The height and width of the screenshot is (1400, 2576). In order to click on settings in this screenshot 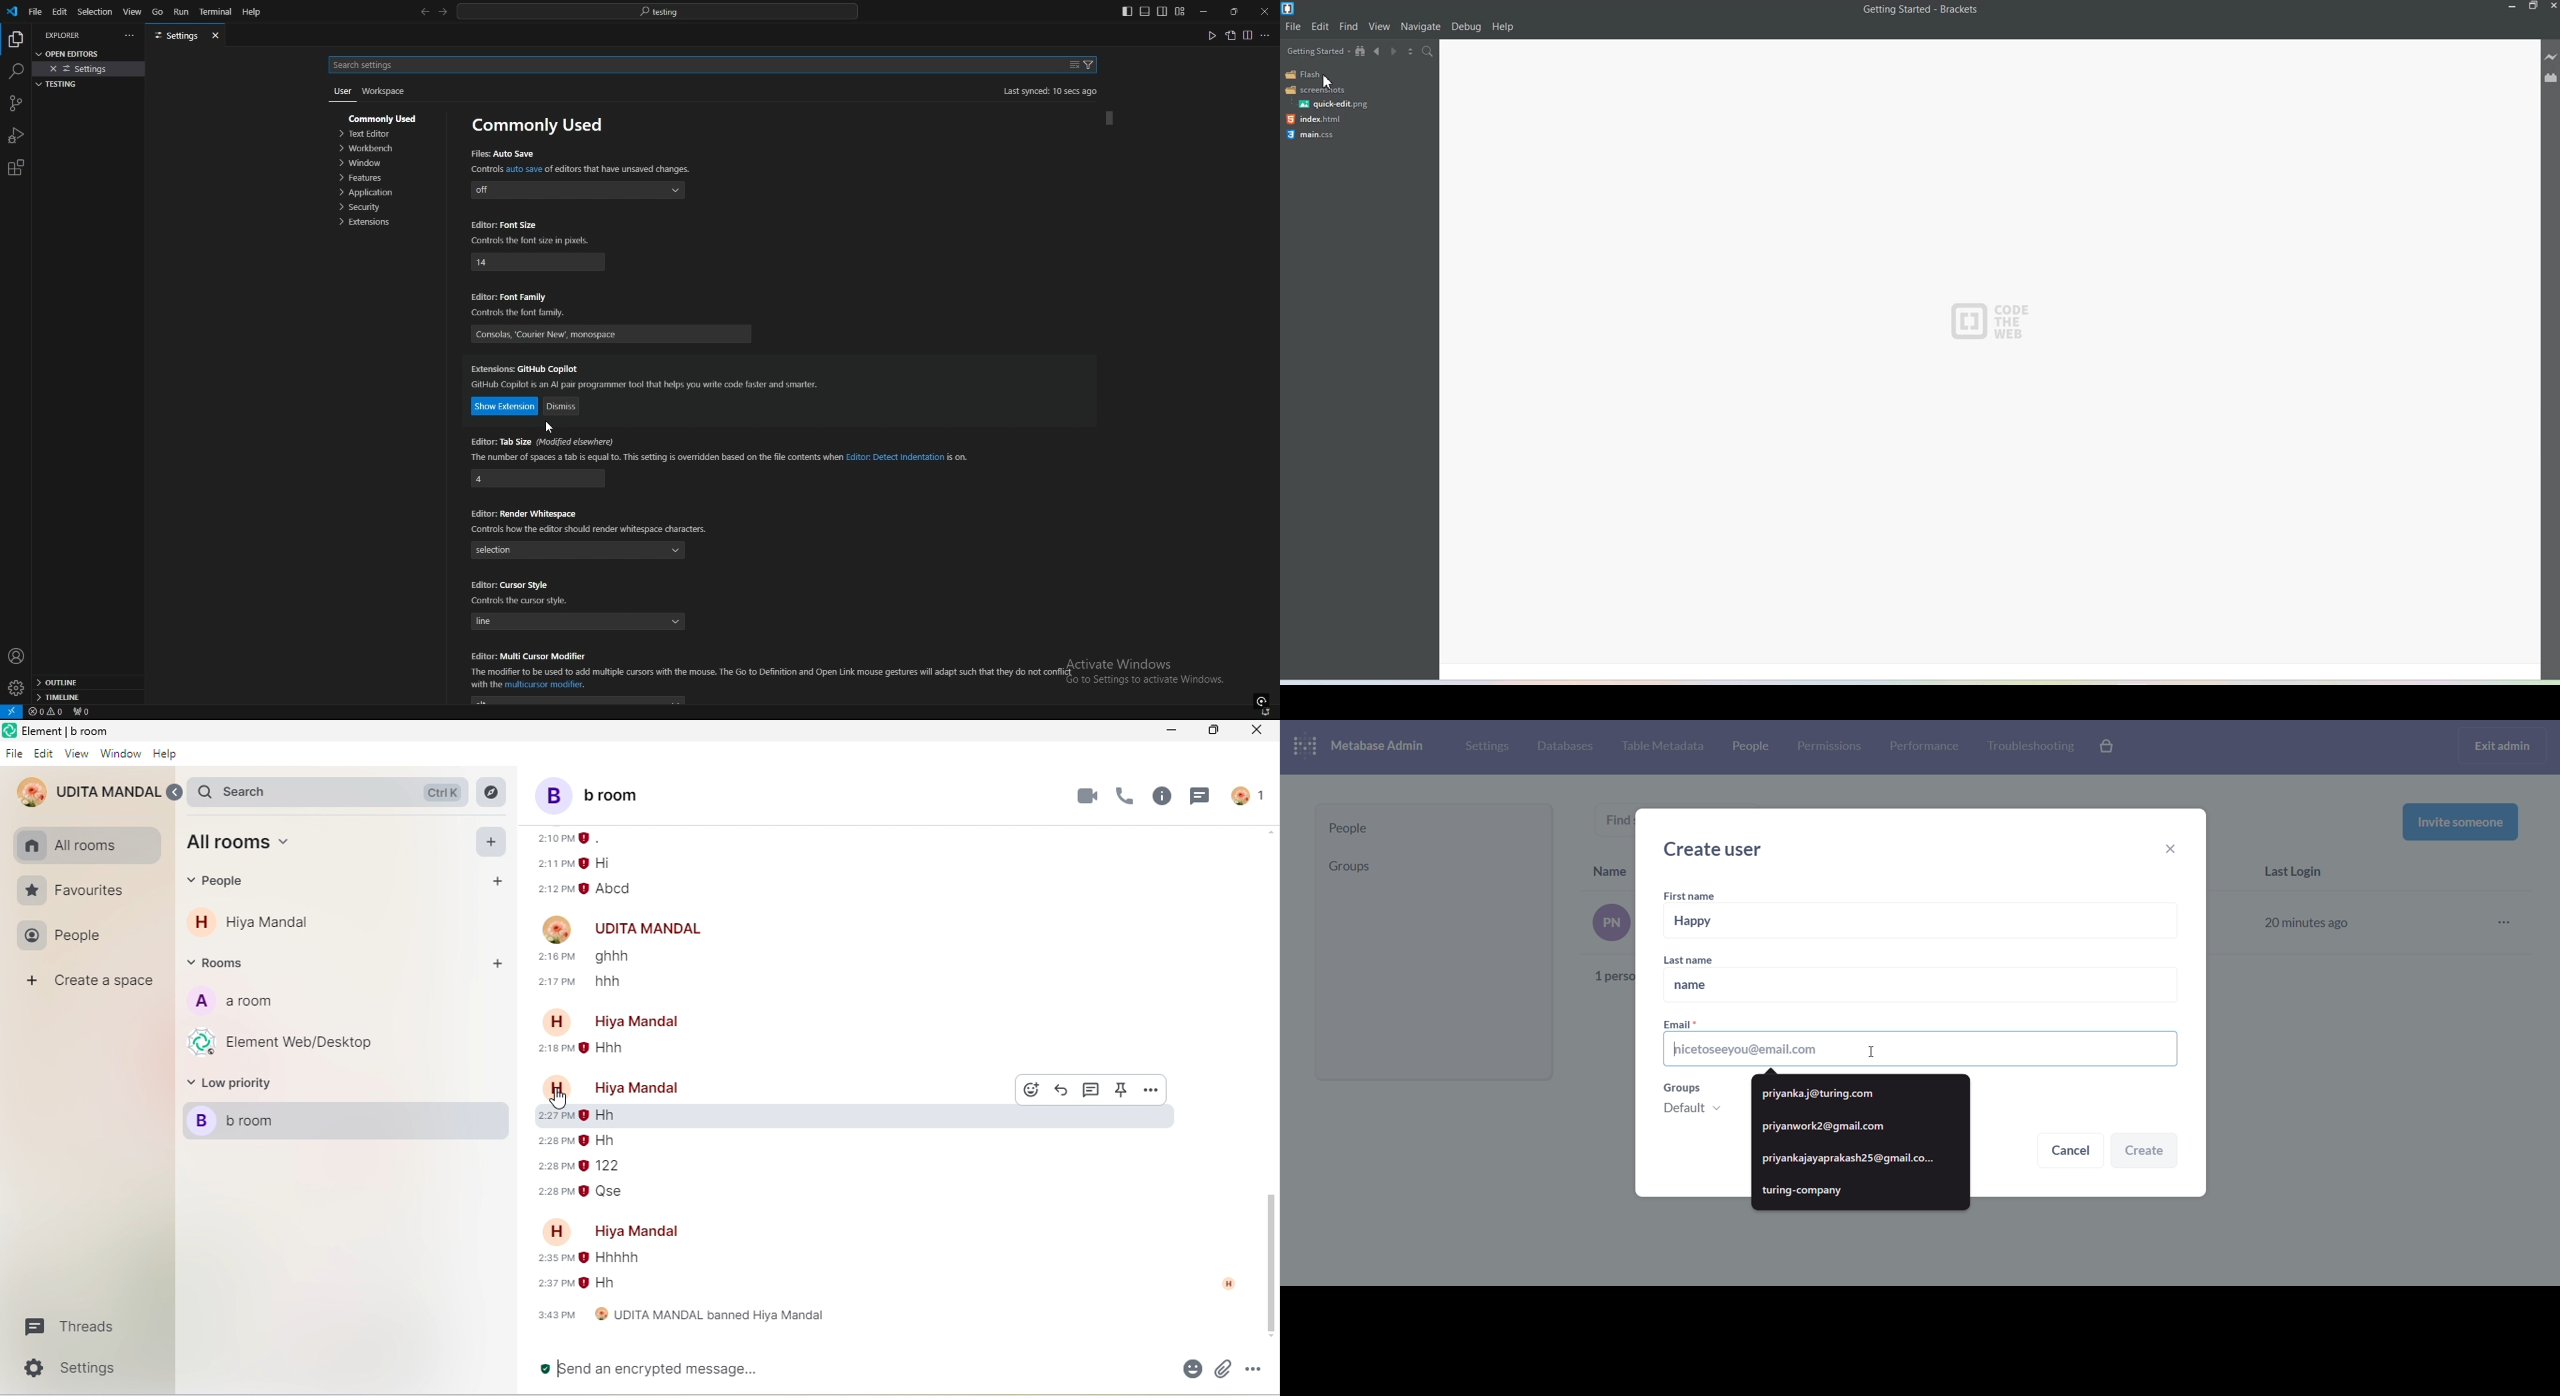, I will do `click(90, 69)`.